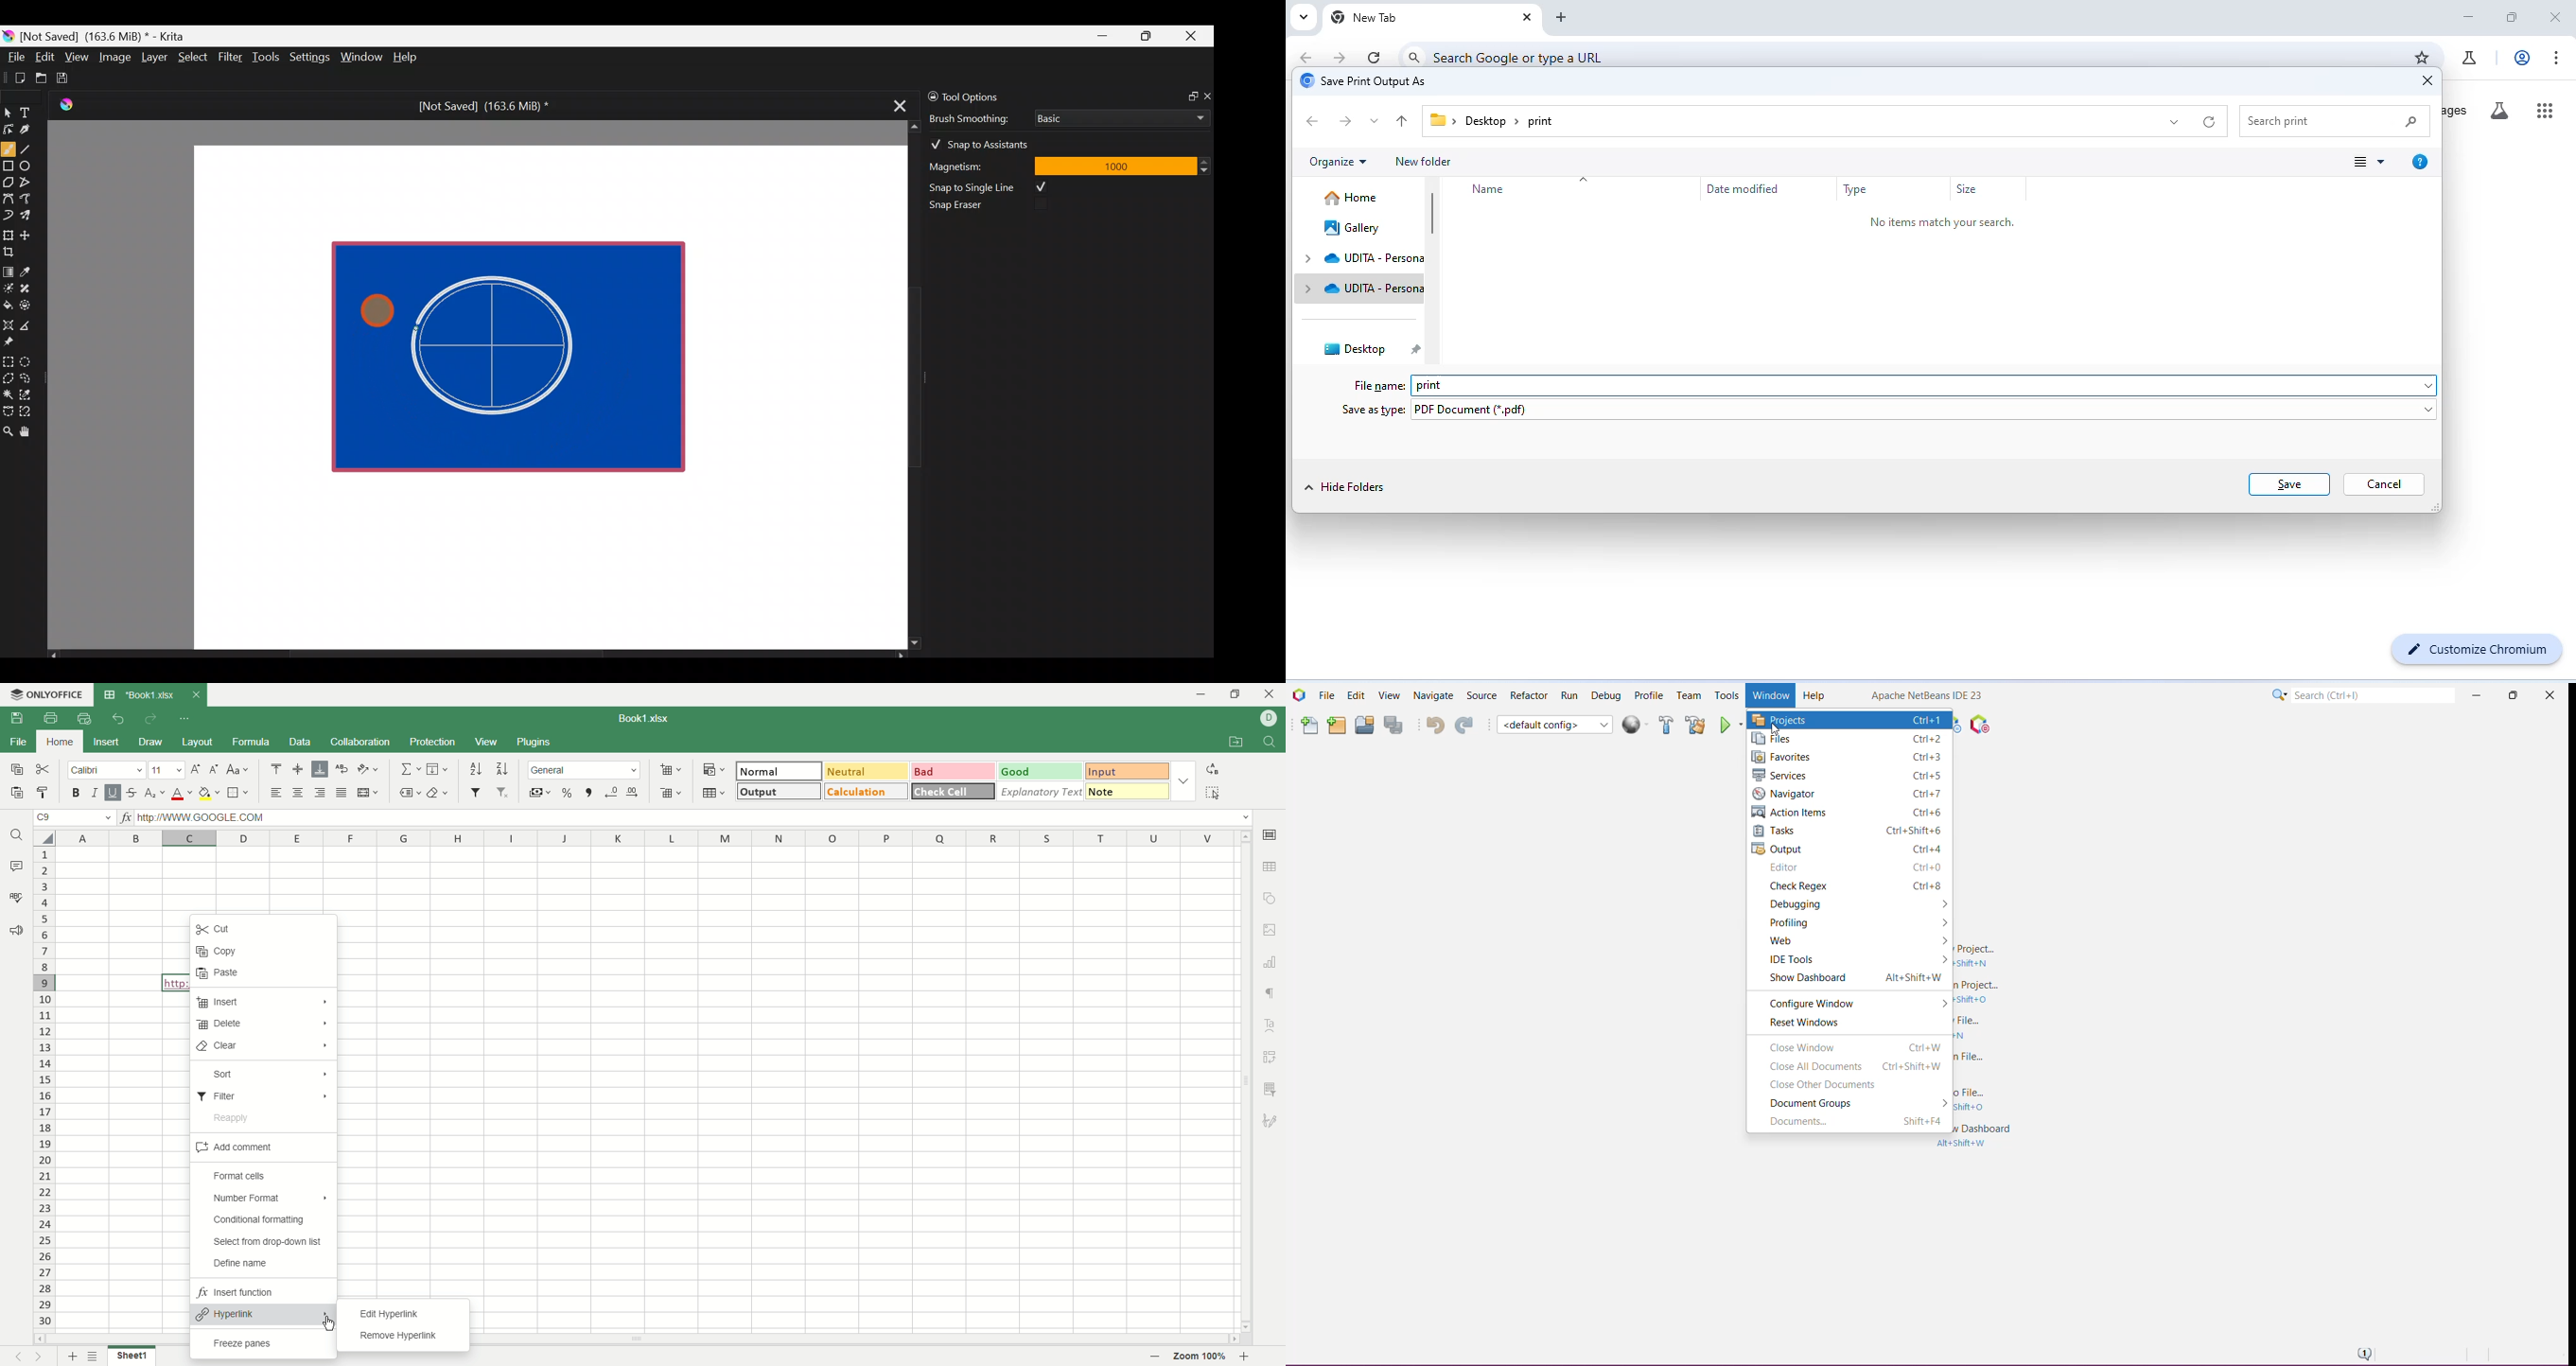 Image resolution: width=2576 pixels, height=1372 pixels. I want to click on merge and center, so click(367, 793).